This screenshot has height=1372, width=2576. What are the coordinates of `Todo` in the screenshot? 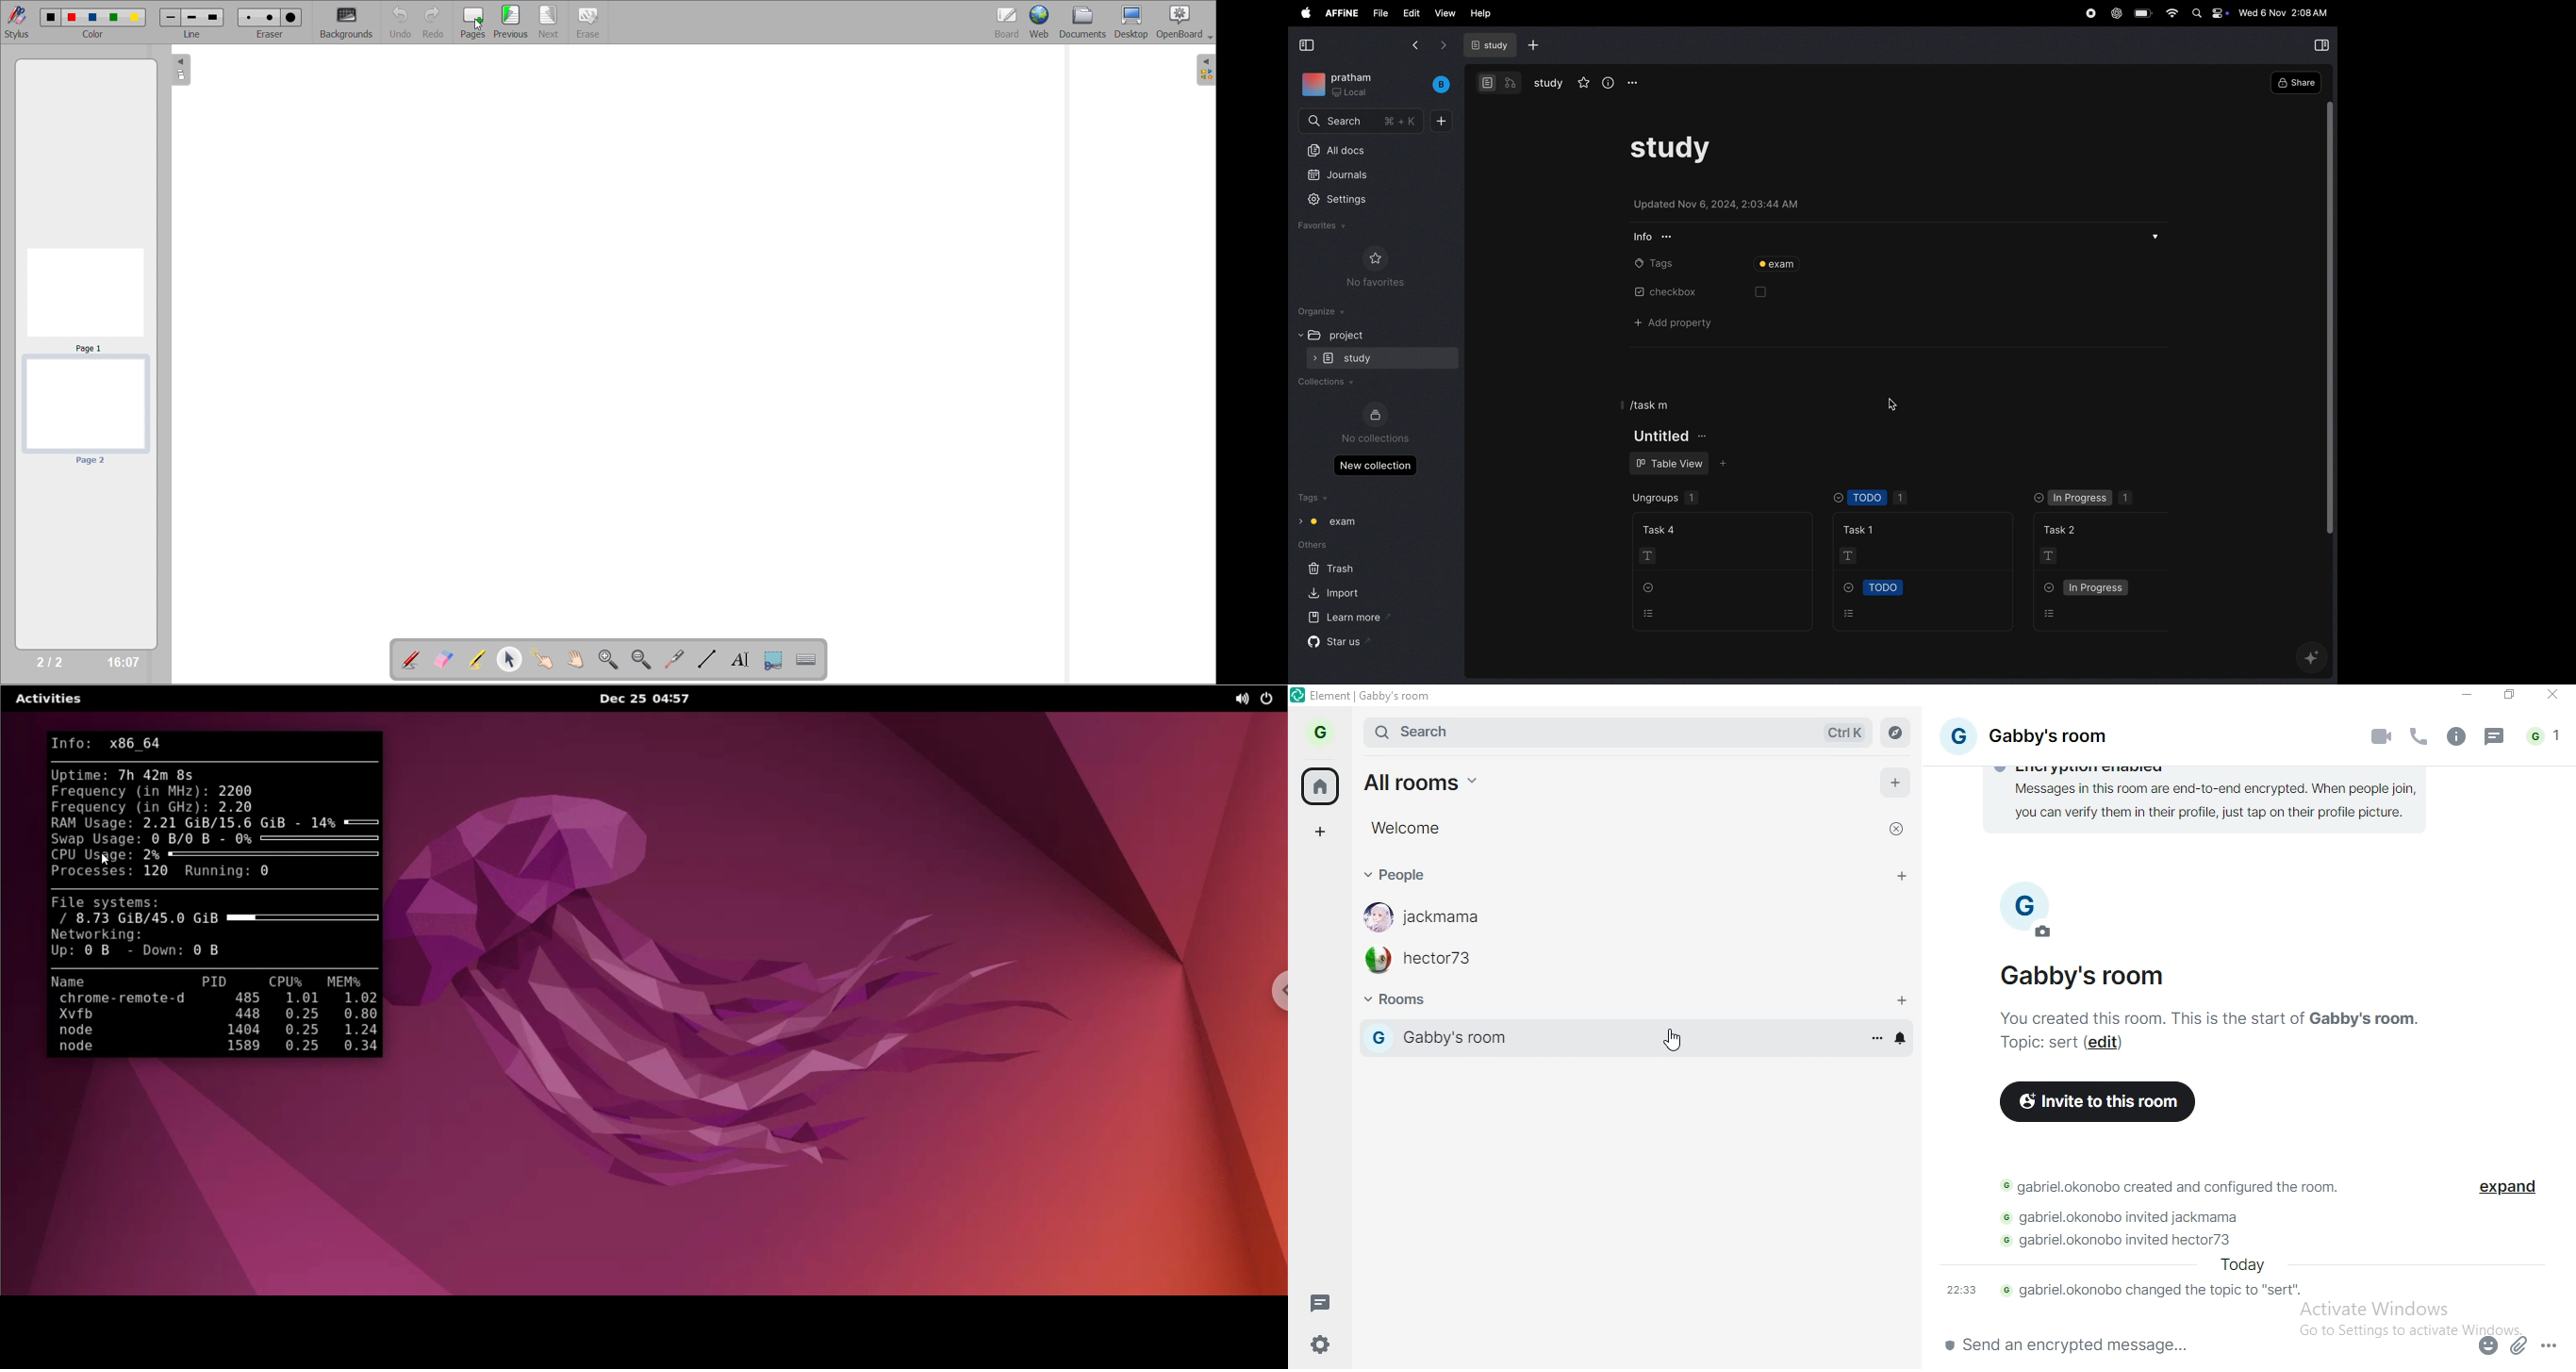 It's located at (1873, 498).